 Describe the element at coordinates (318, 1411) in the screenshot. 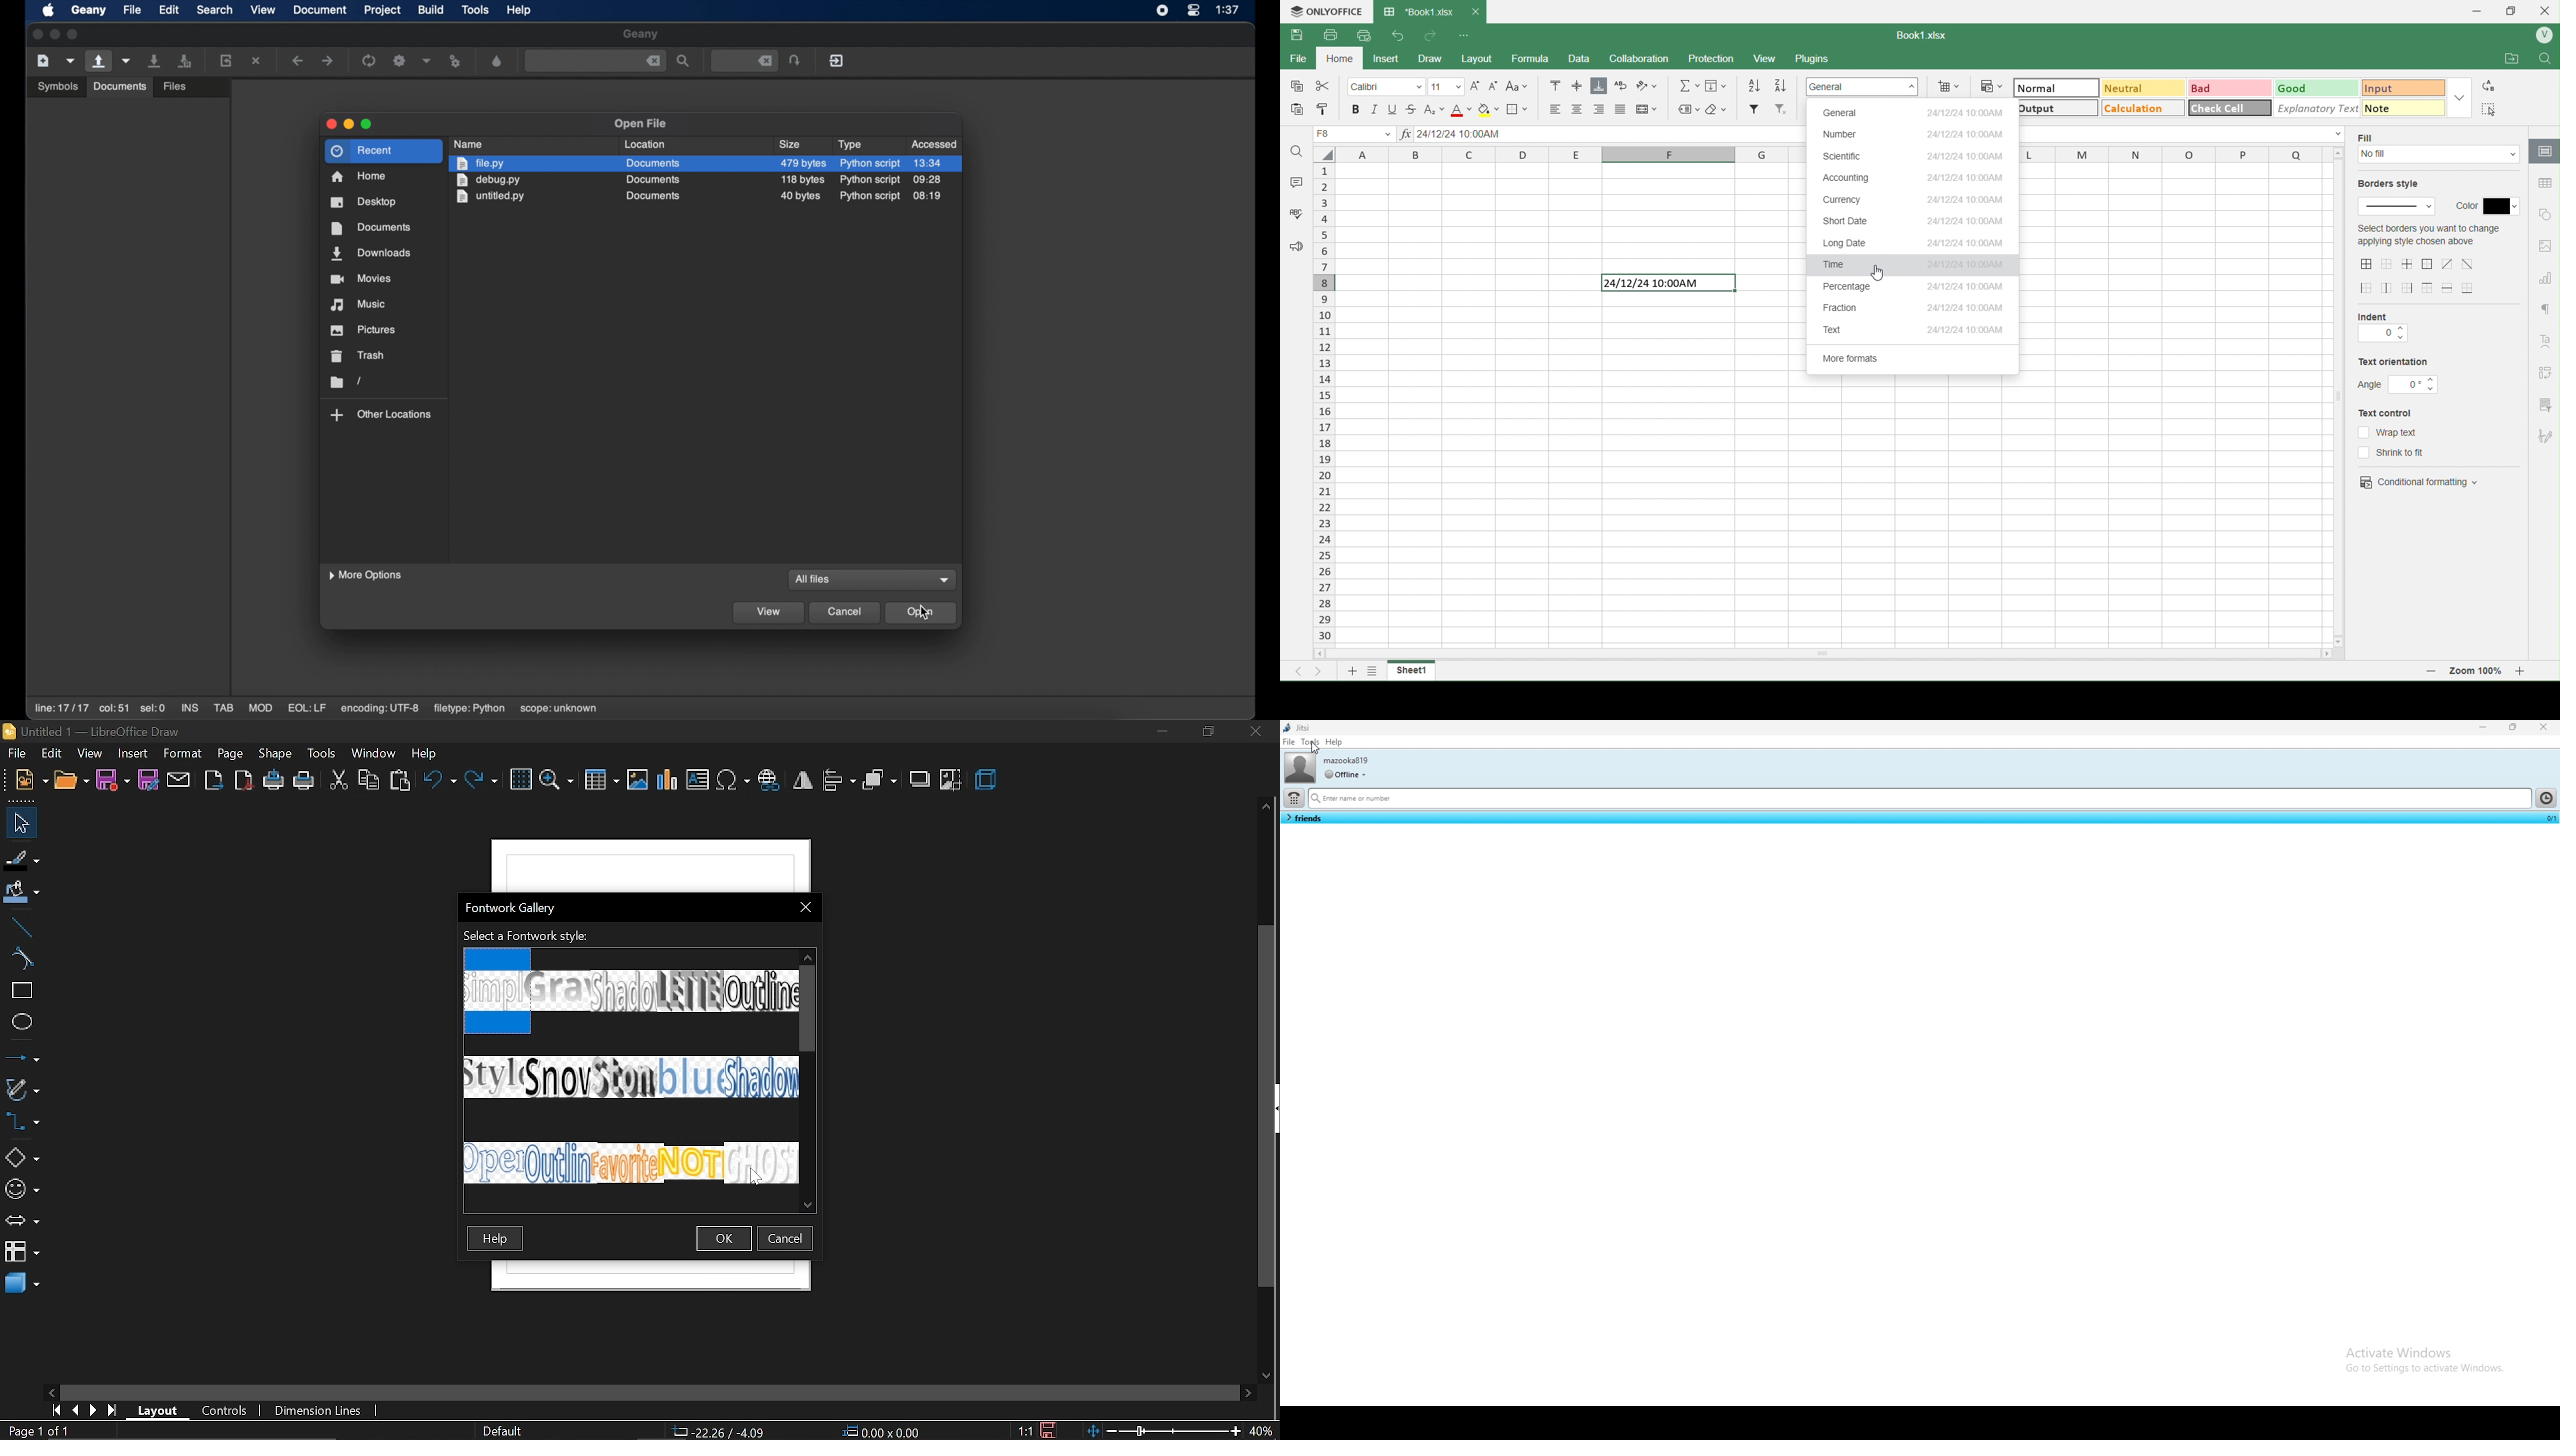

I see `dimension lines` at that location.